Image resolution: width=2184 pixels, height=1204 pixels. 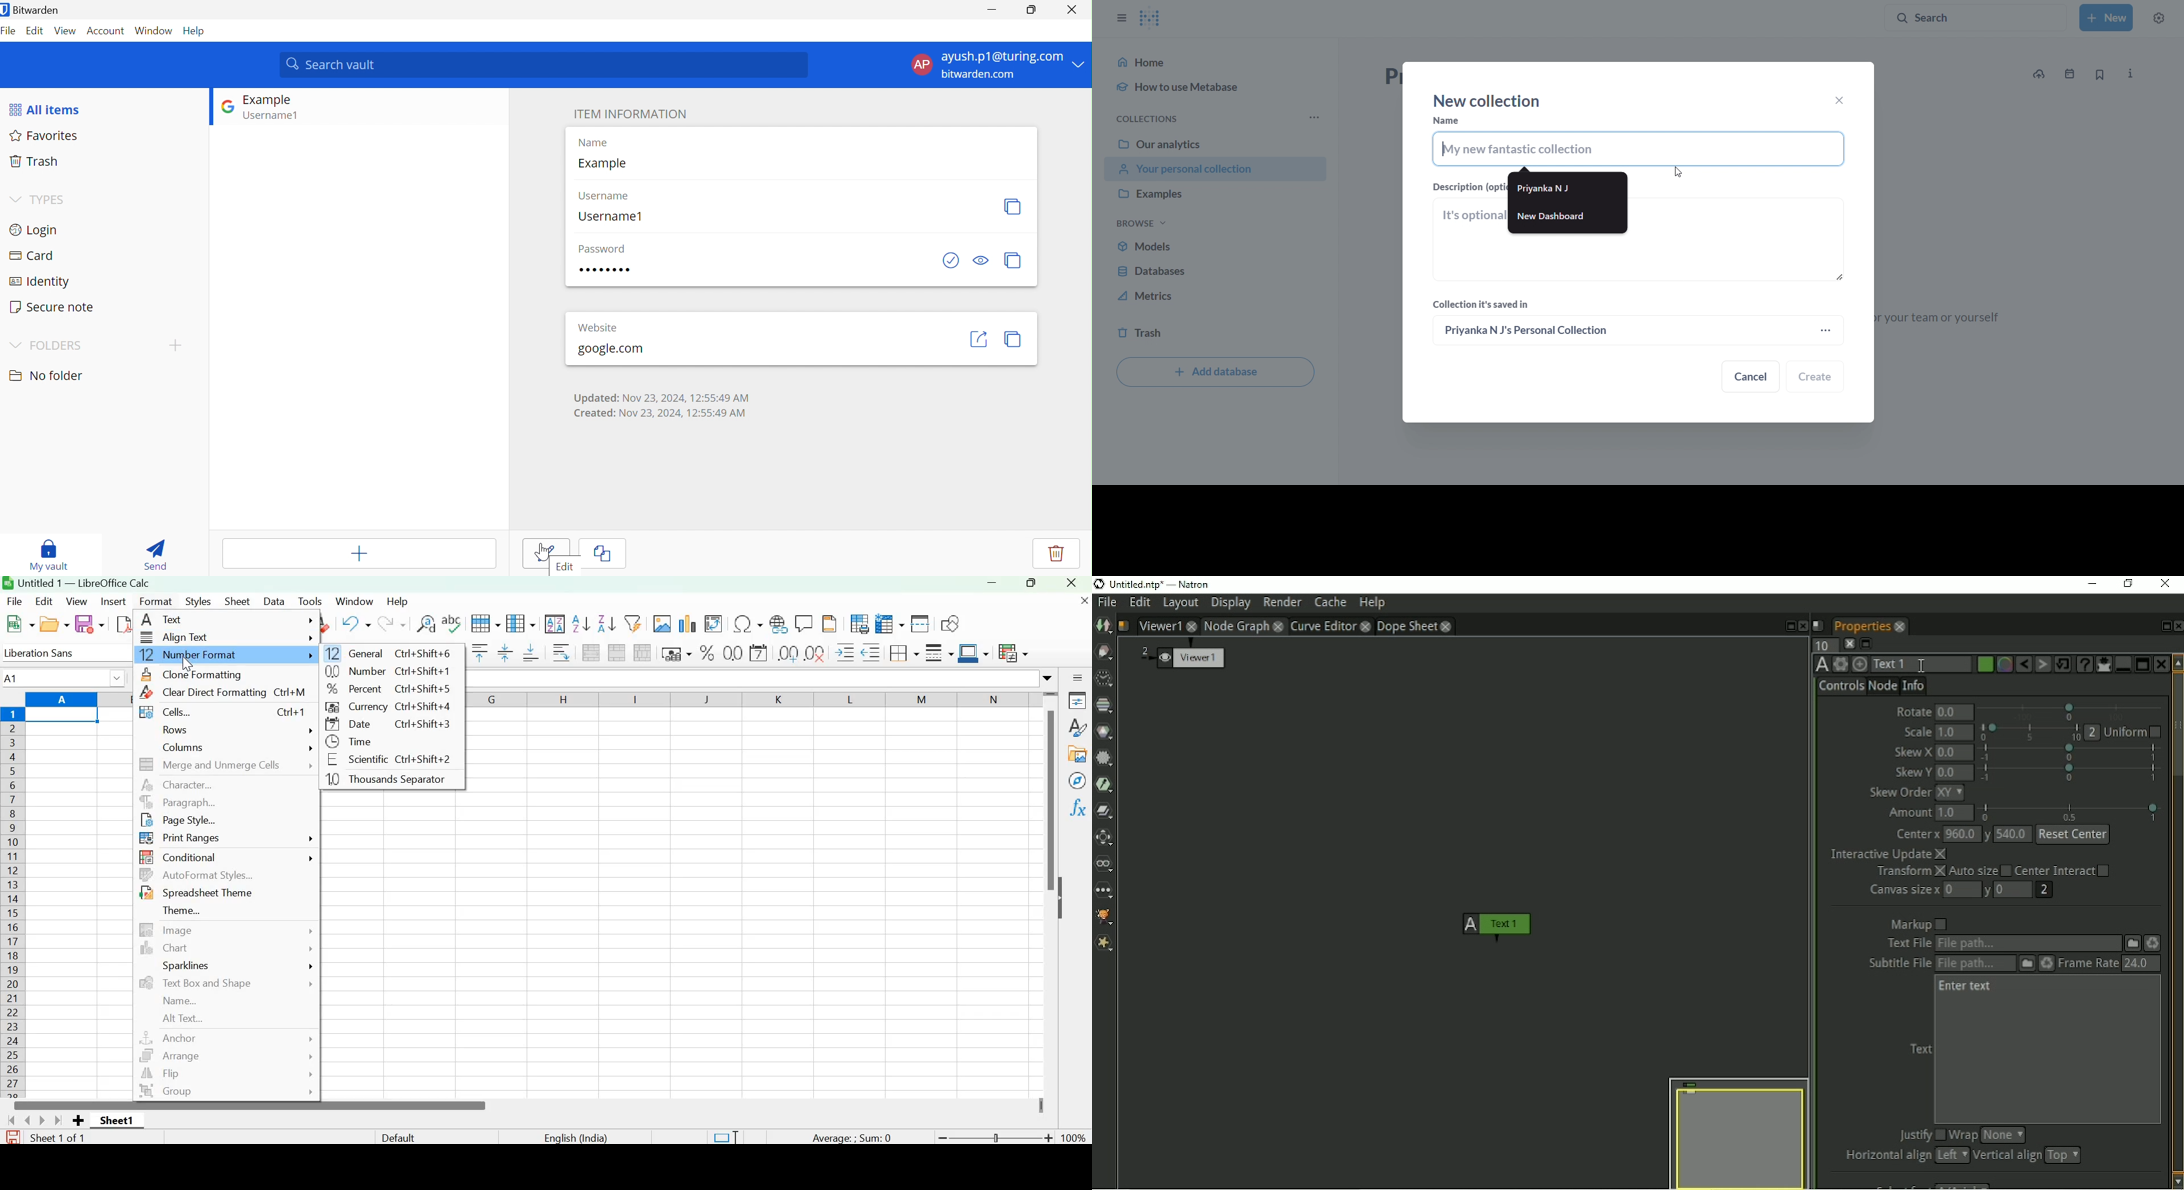 I want to click on Insert special characters, so click(x=747, y=622).